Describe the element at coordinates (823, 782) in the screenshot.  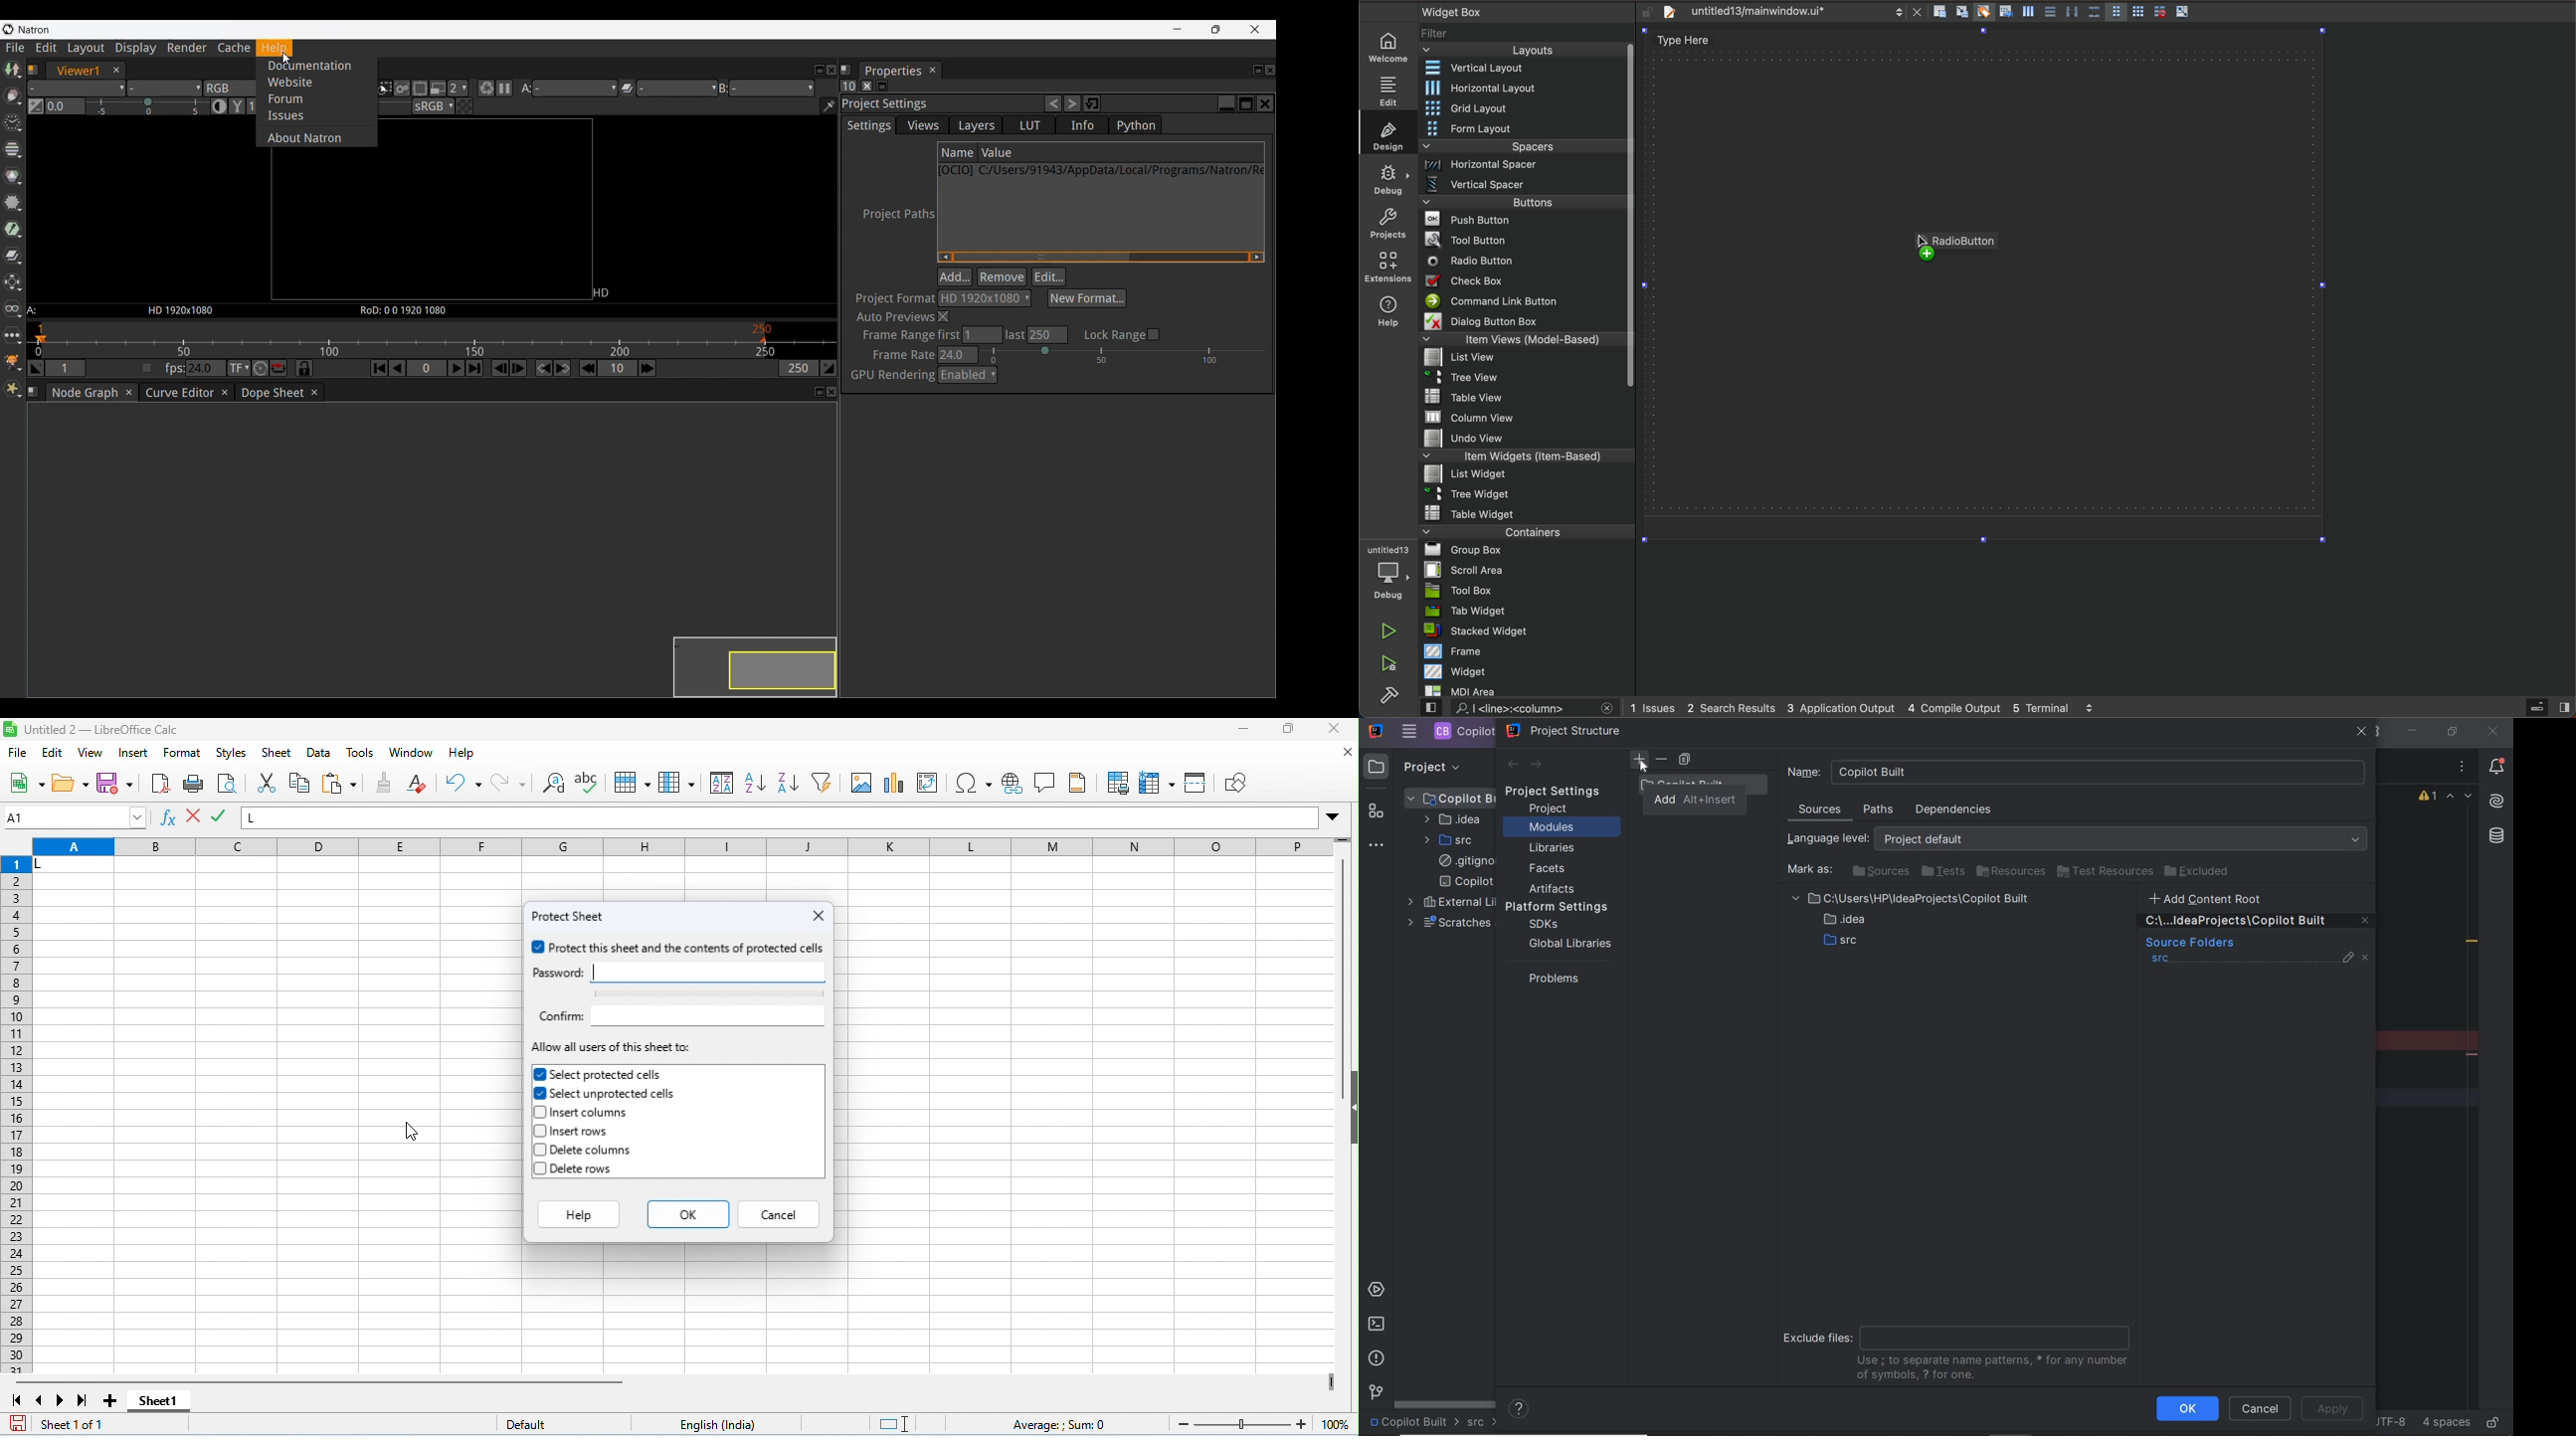
I see `filter` at that location.